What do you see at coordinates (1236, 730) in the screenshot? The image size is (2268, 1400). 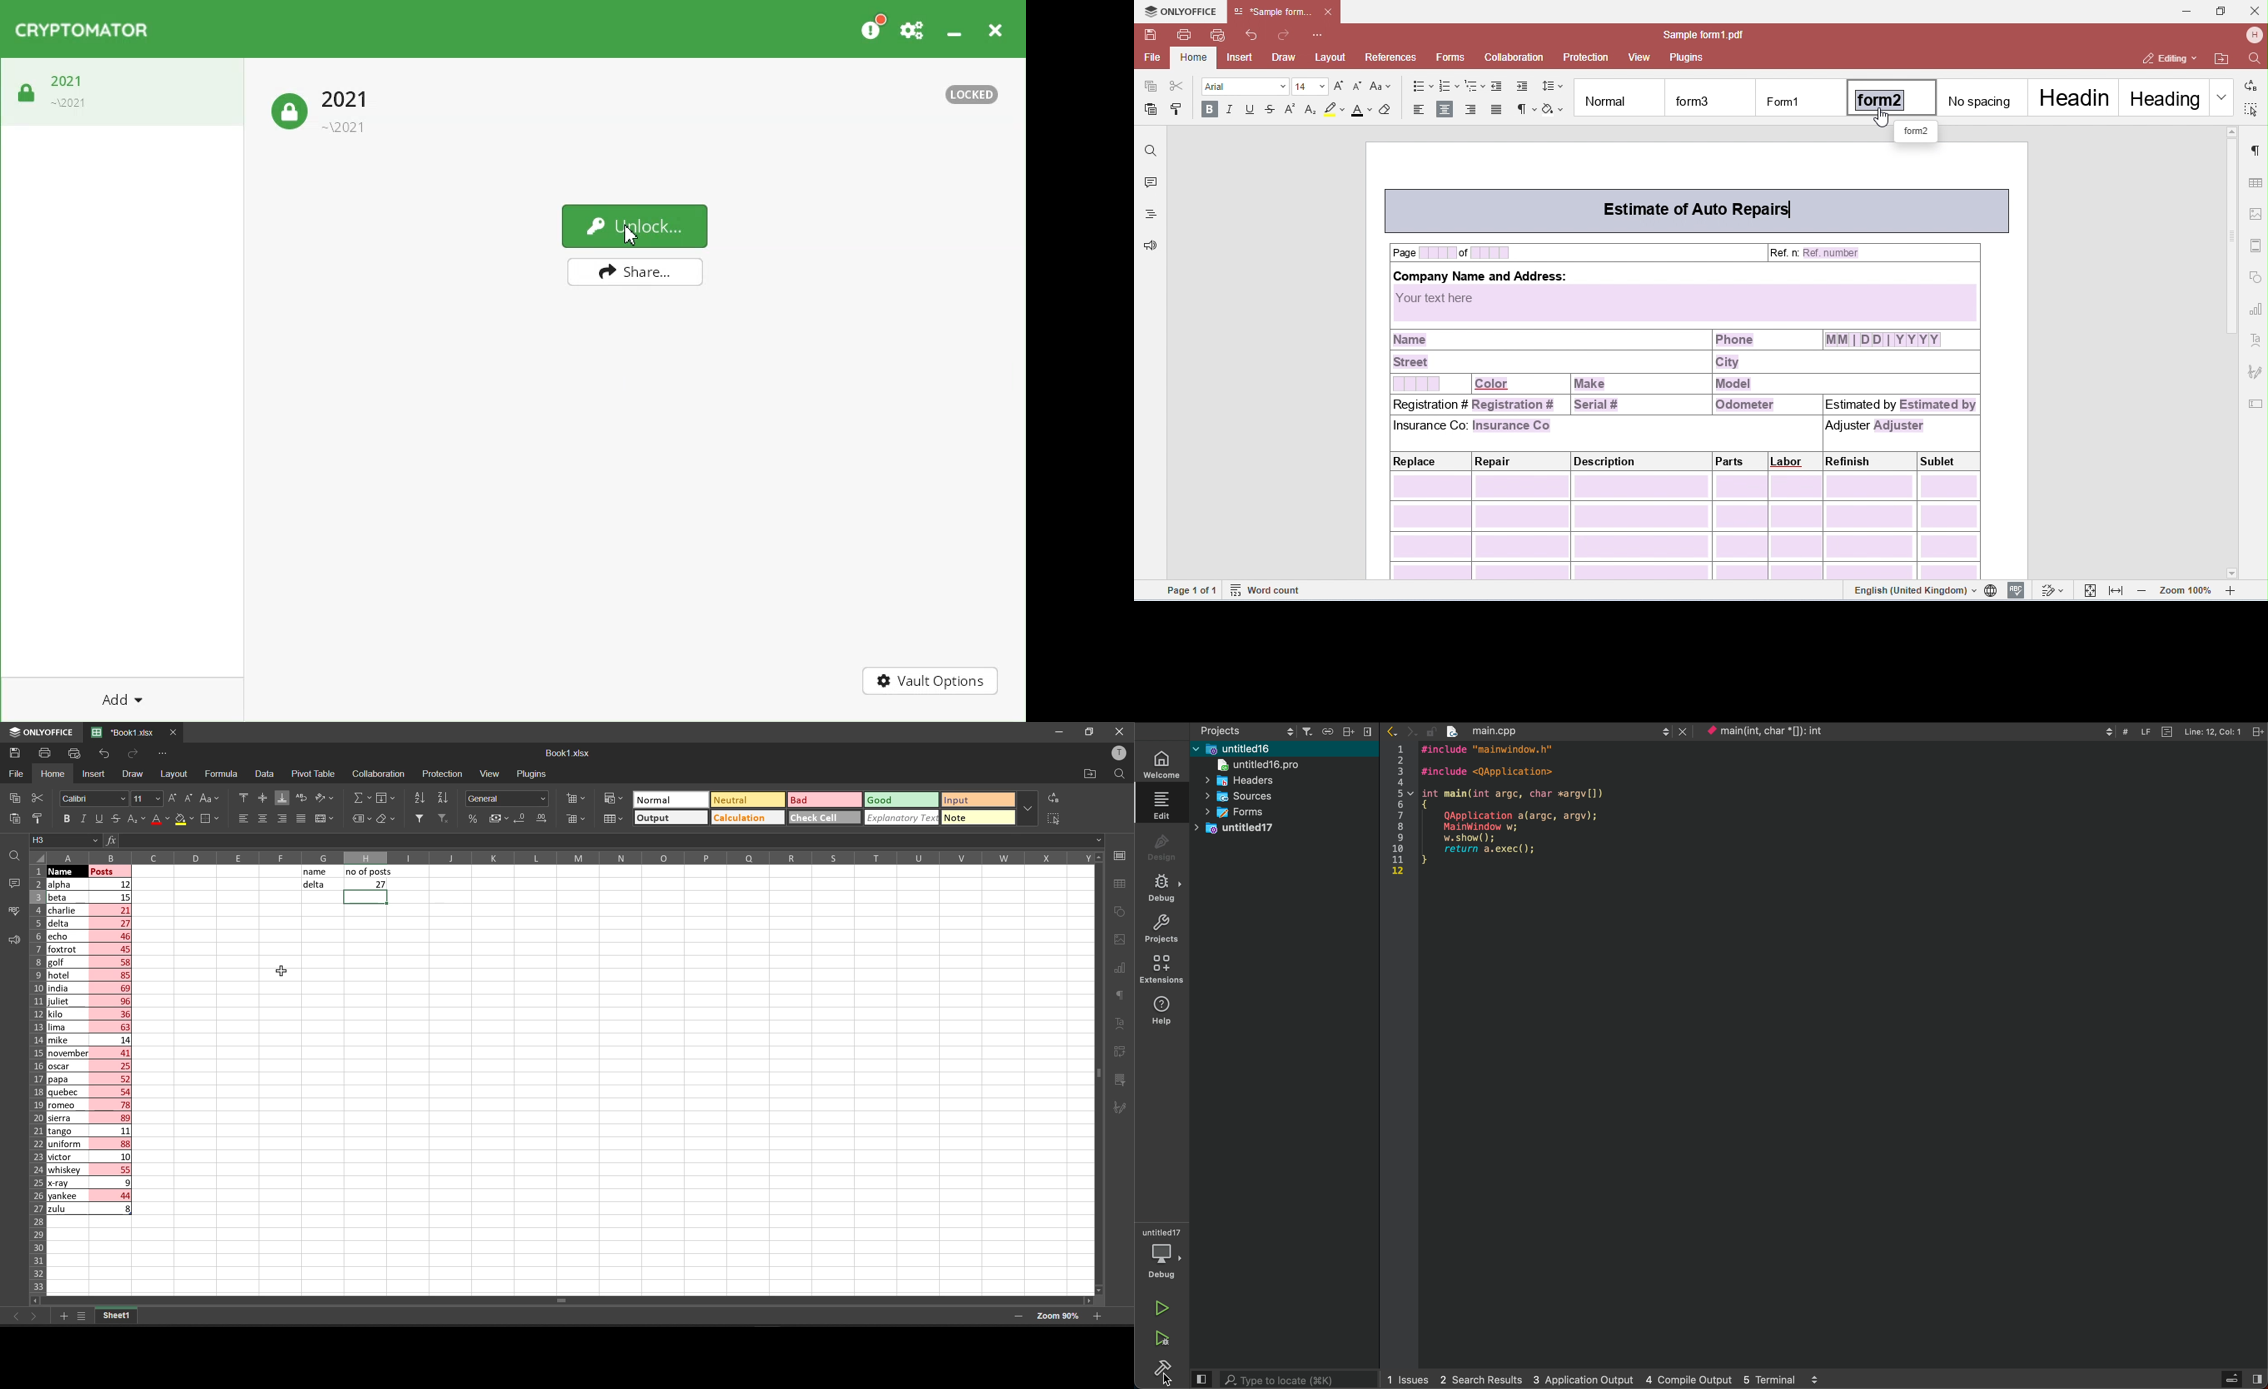 I see `projects` at bounding box center [1236, 730].